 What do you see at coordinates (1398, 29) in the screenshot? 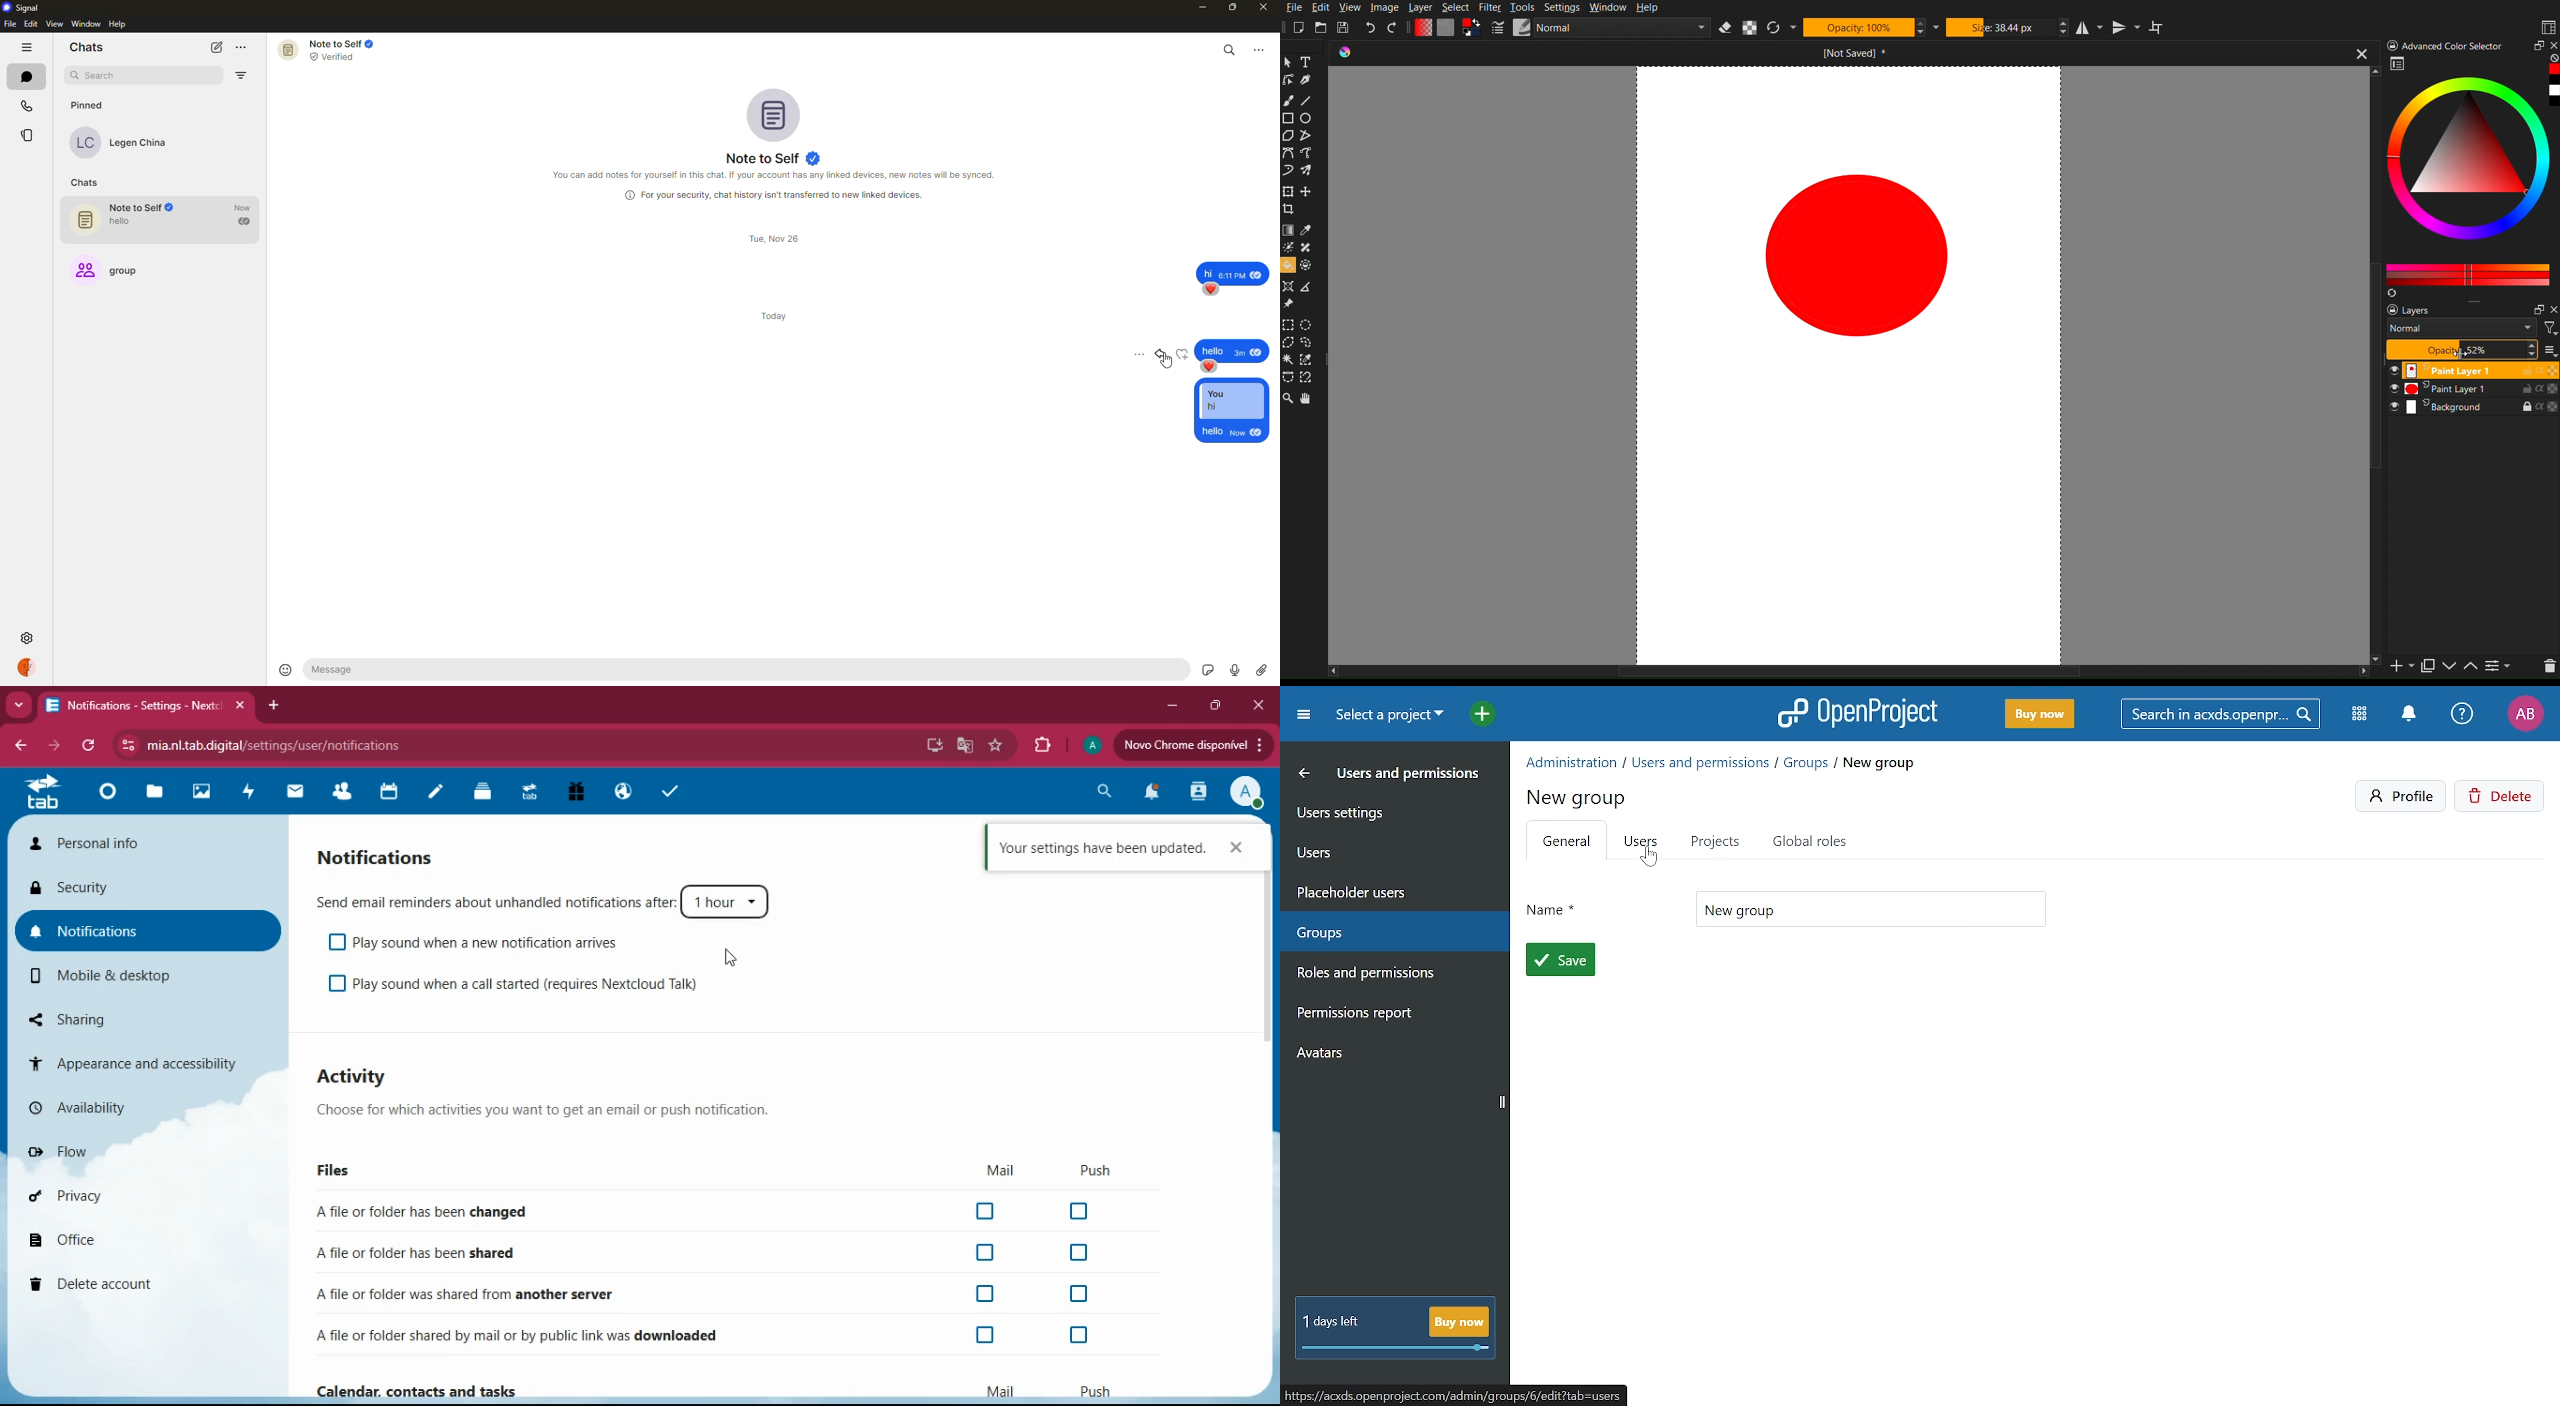
I see `Redo` at bounding box center [1398, 29].